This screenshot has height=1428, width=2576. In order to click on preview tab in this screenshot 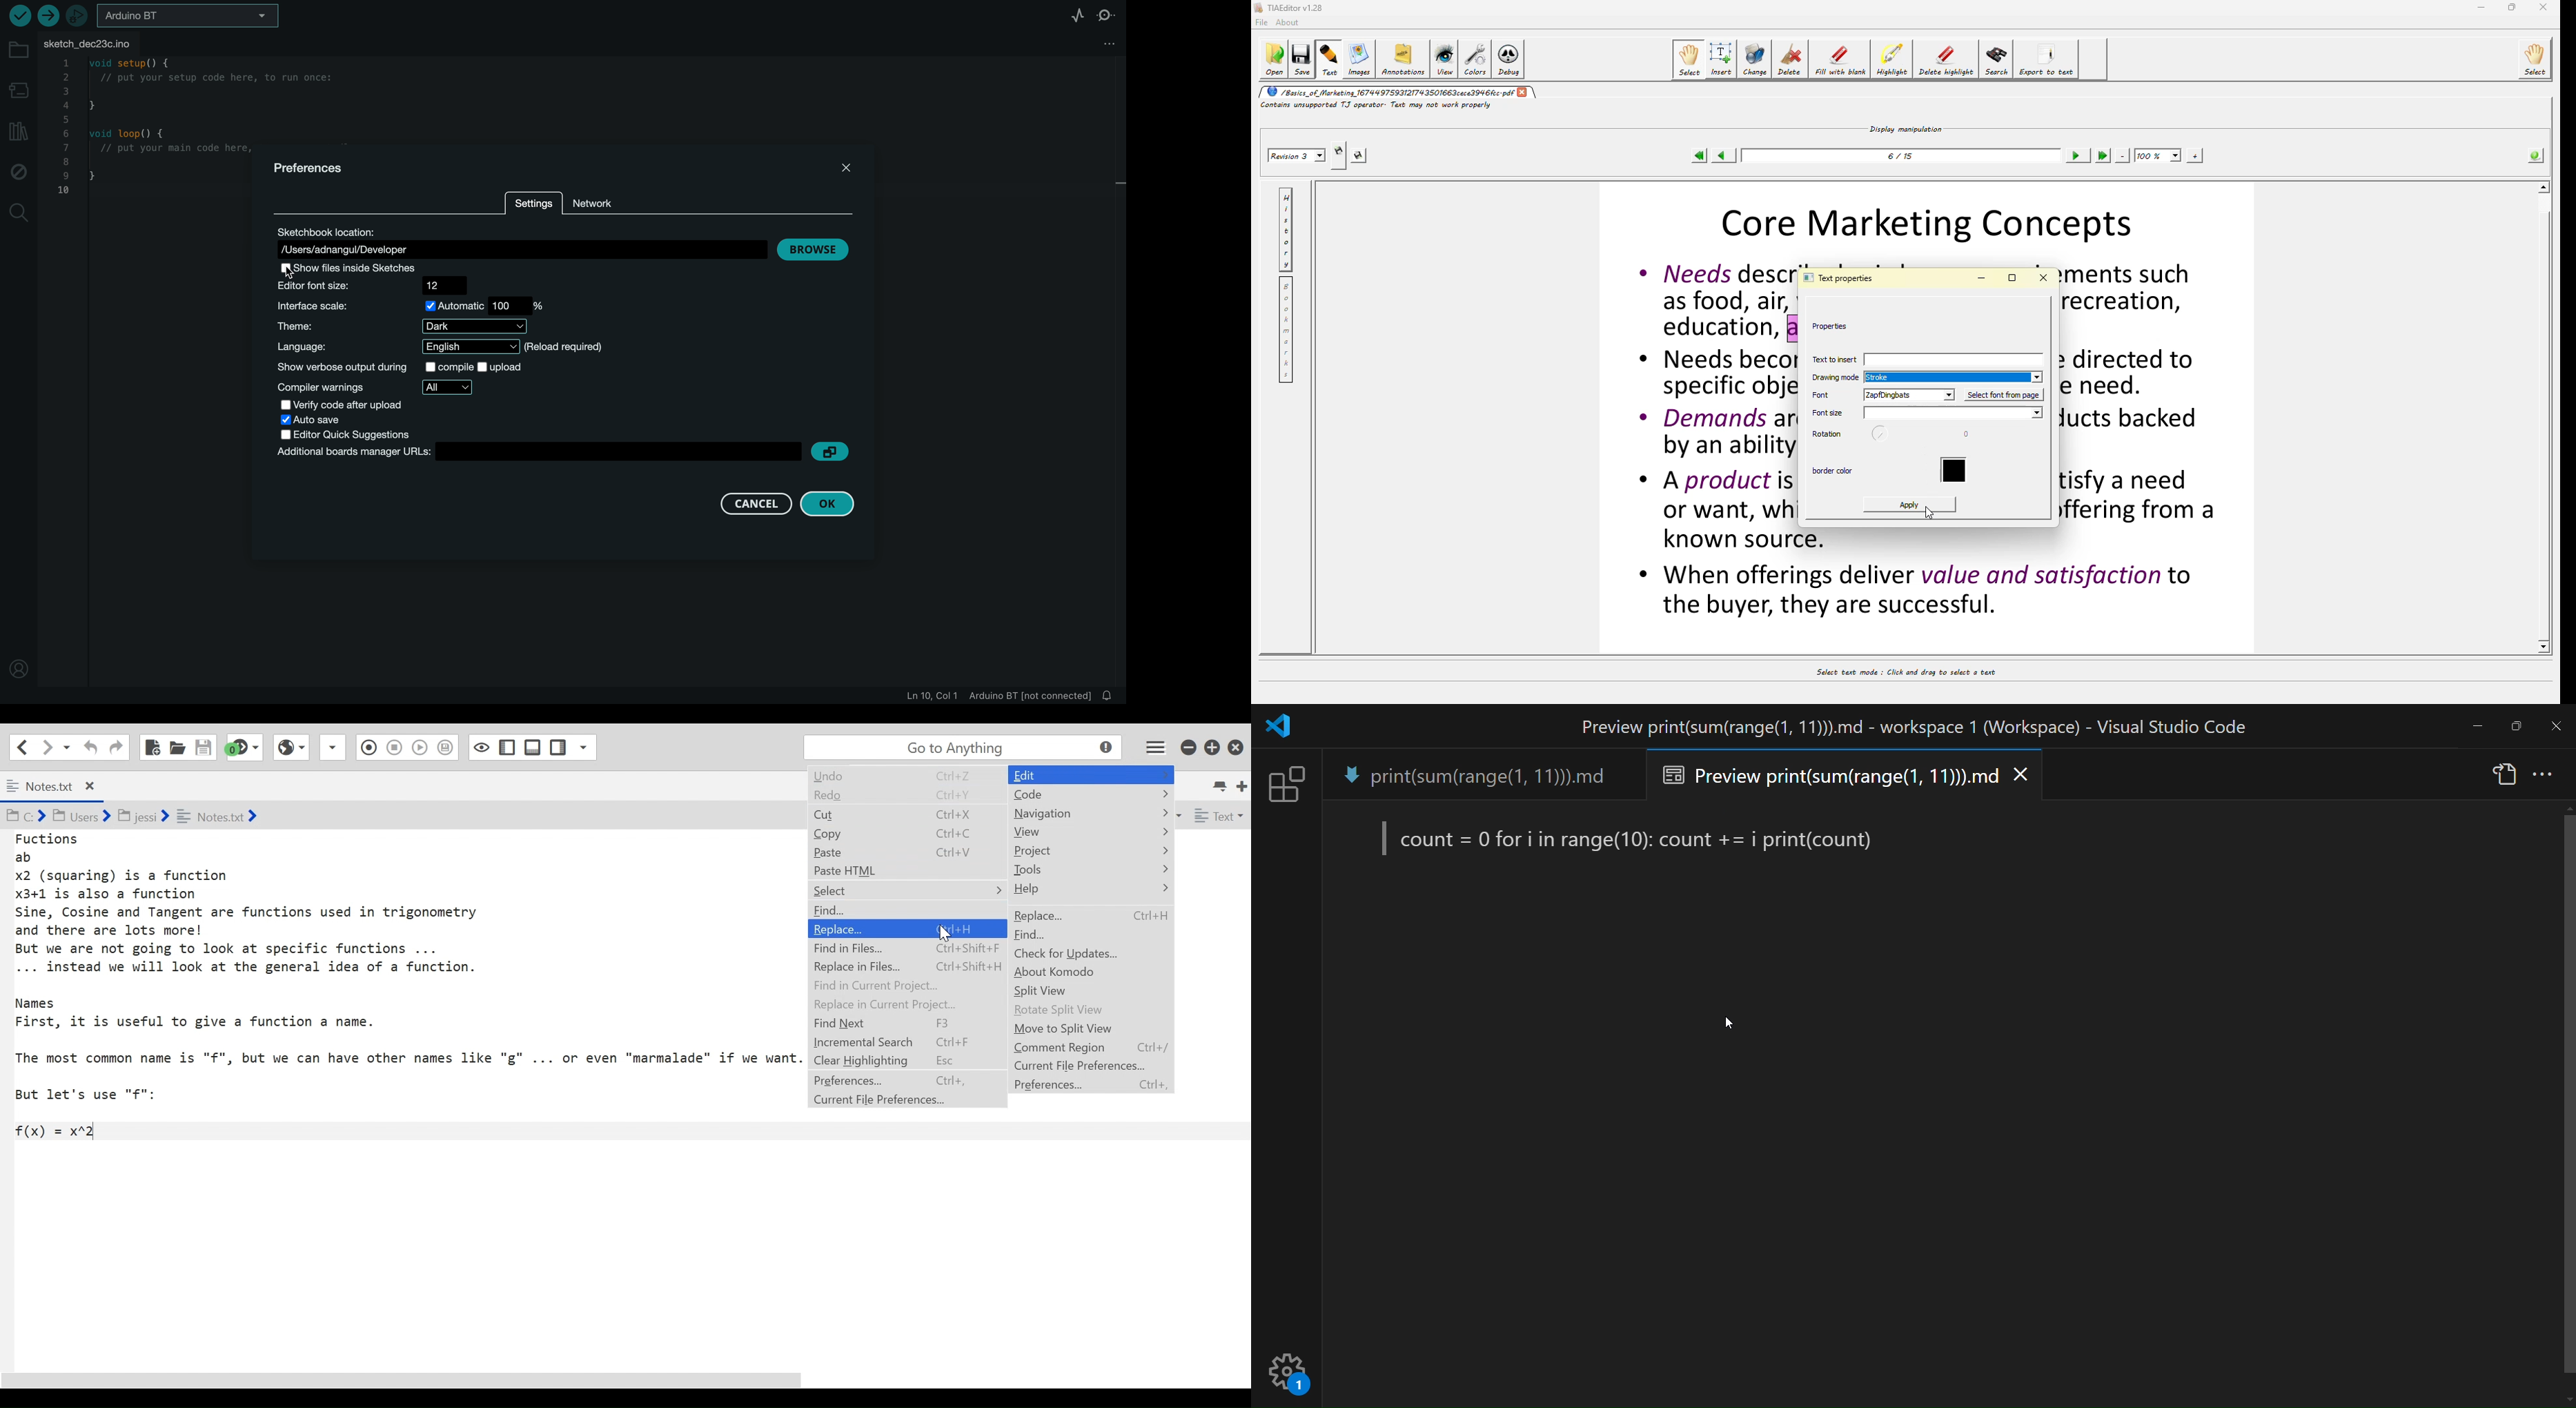, I will do `click(1827, 777)`.